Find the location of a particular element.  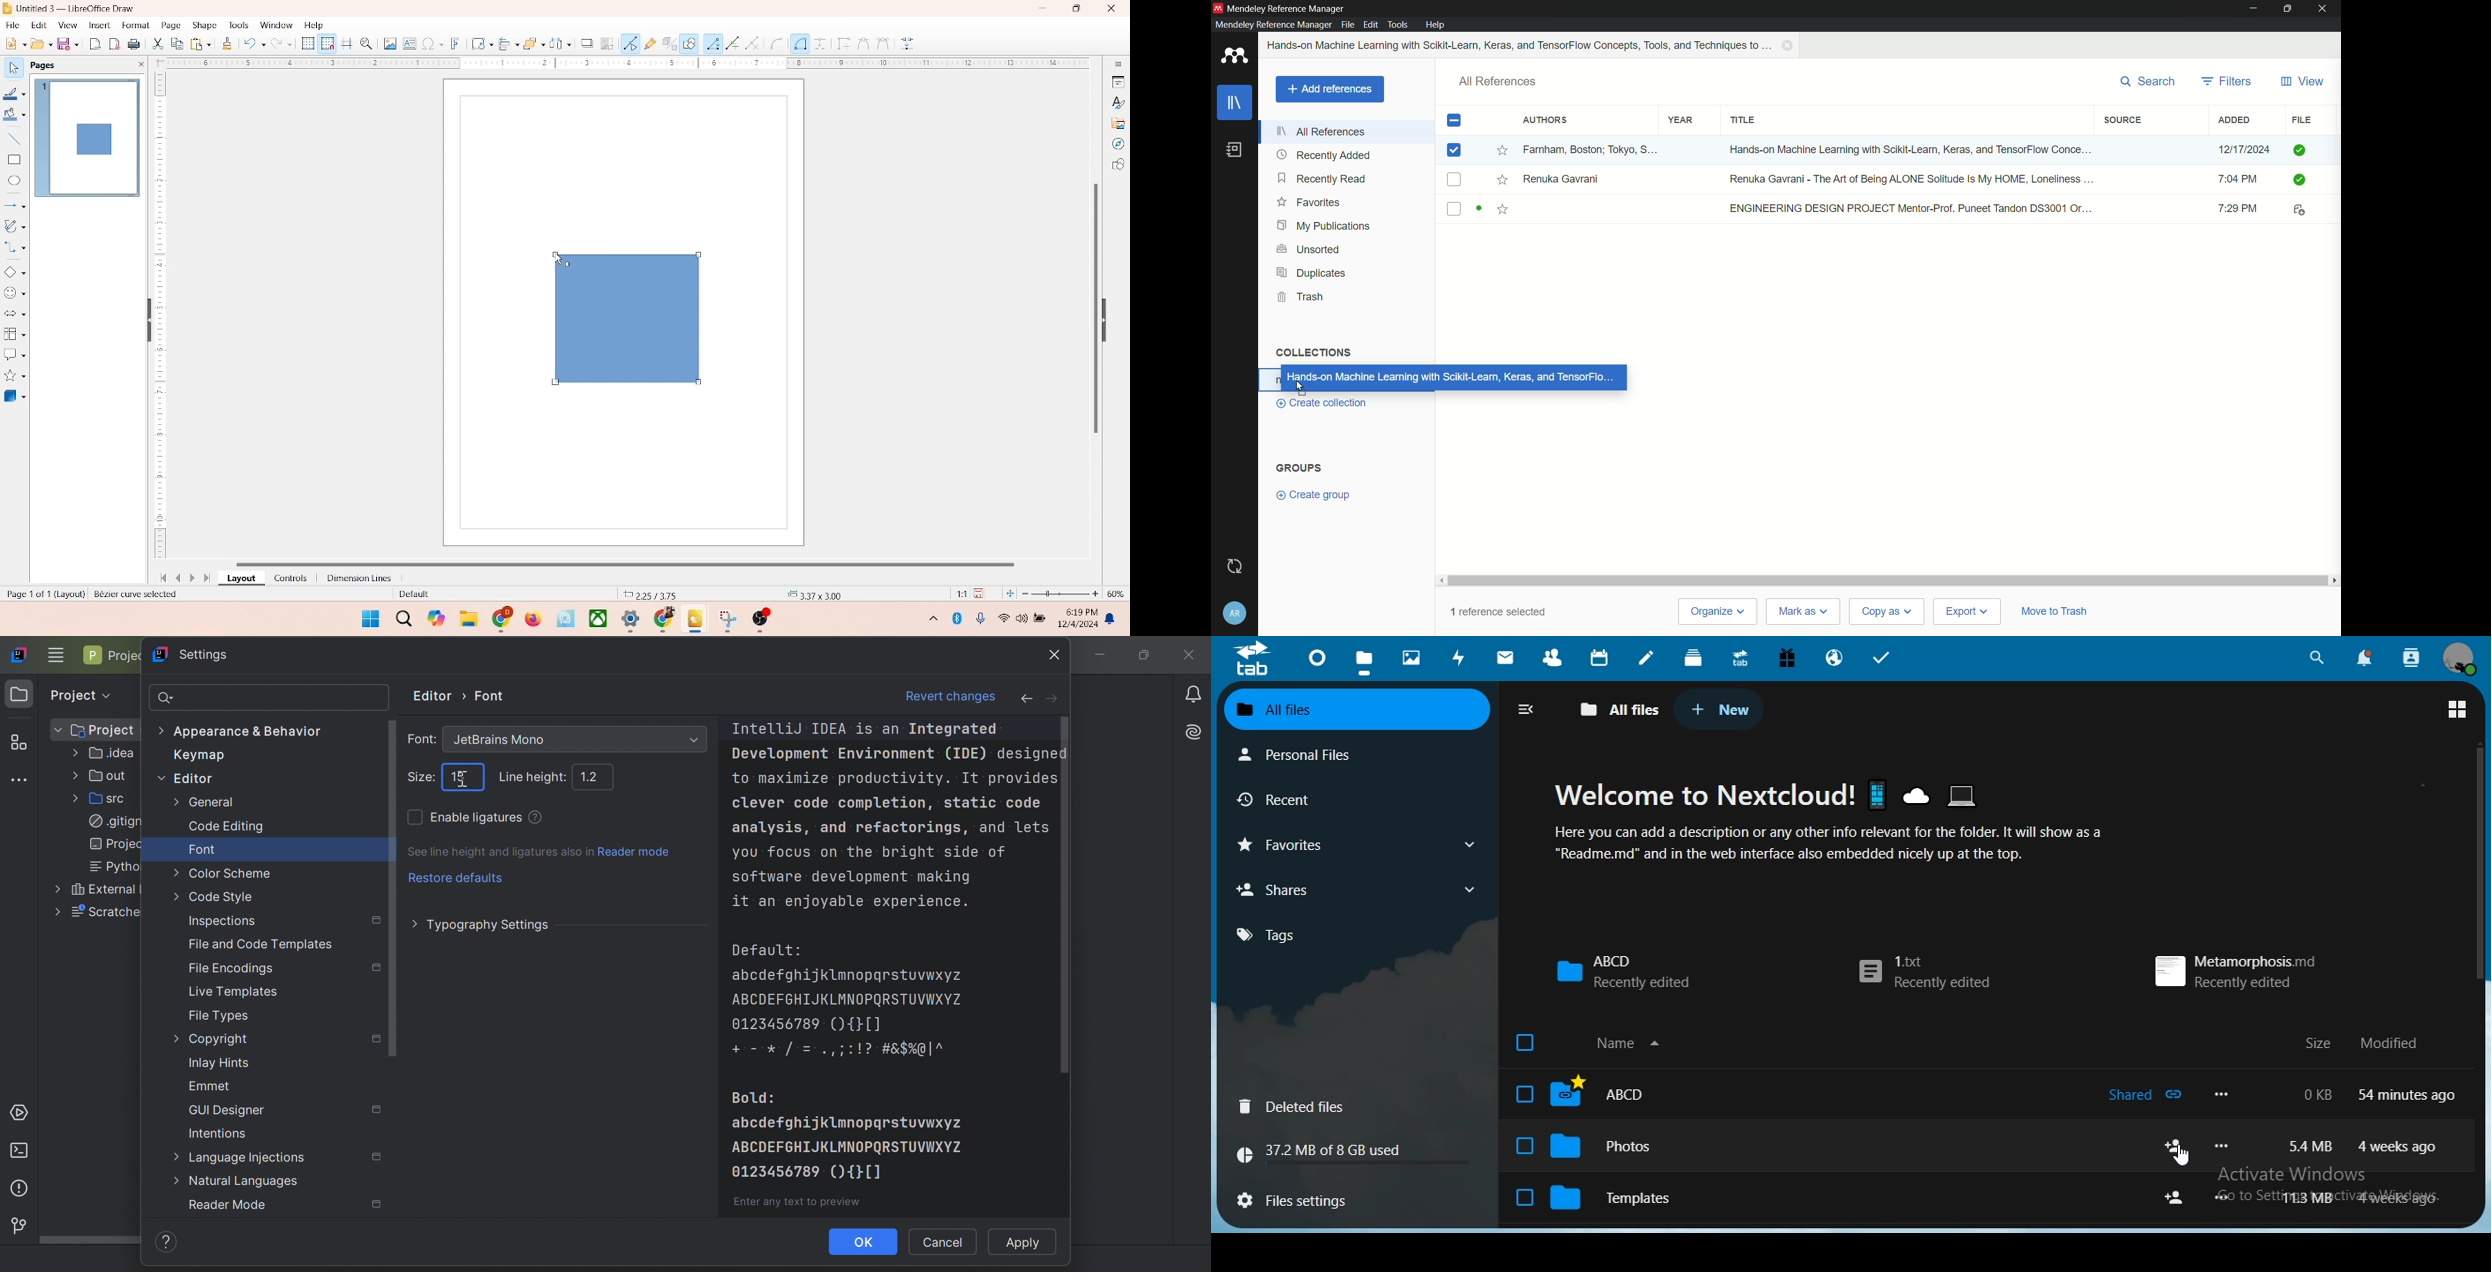

all references is located at coordinates (1498, 82).